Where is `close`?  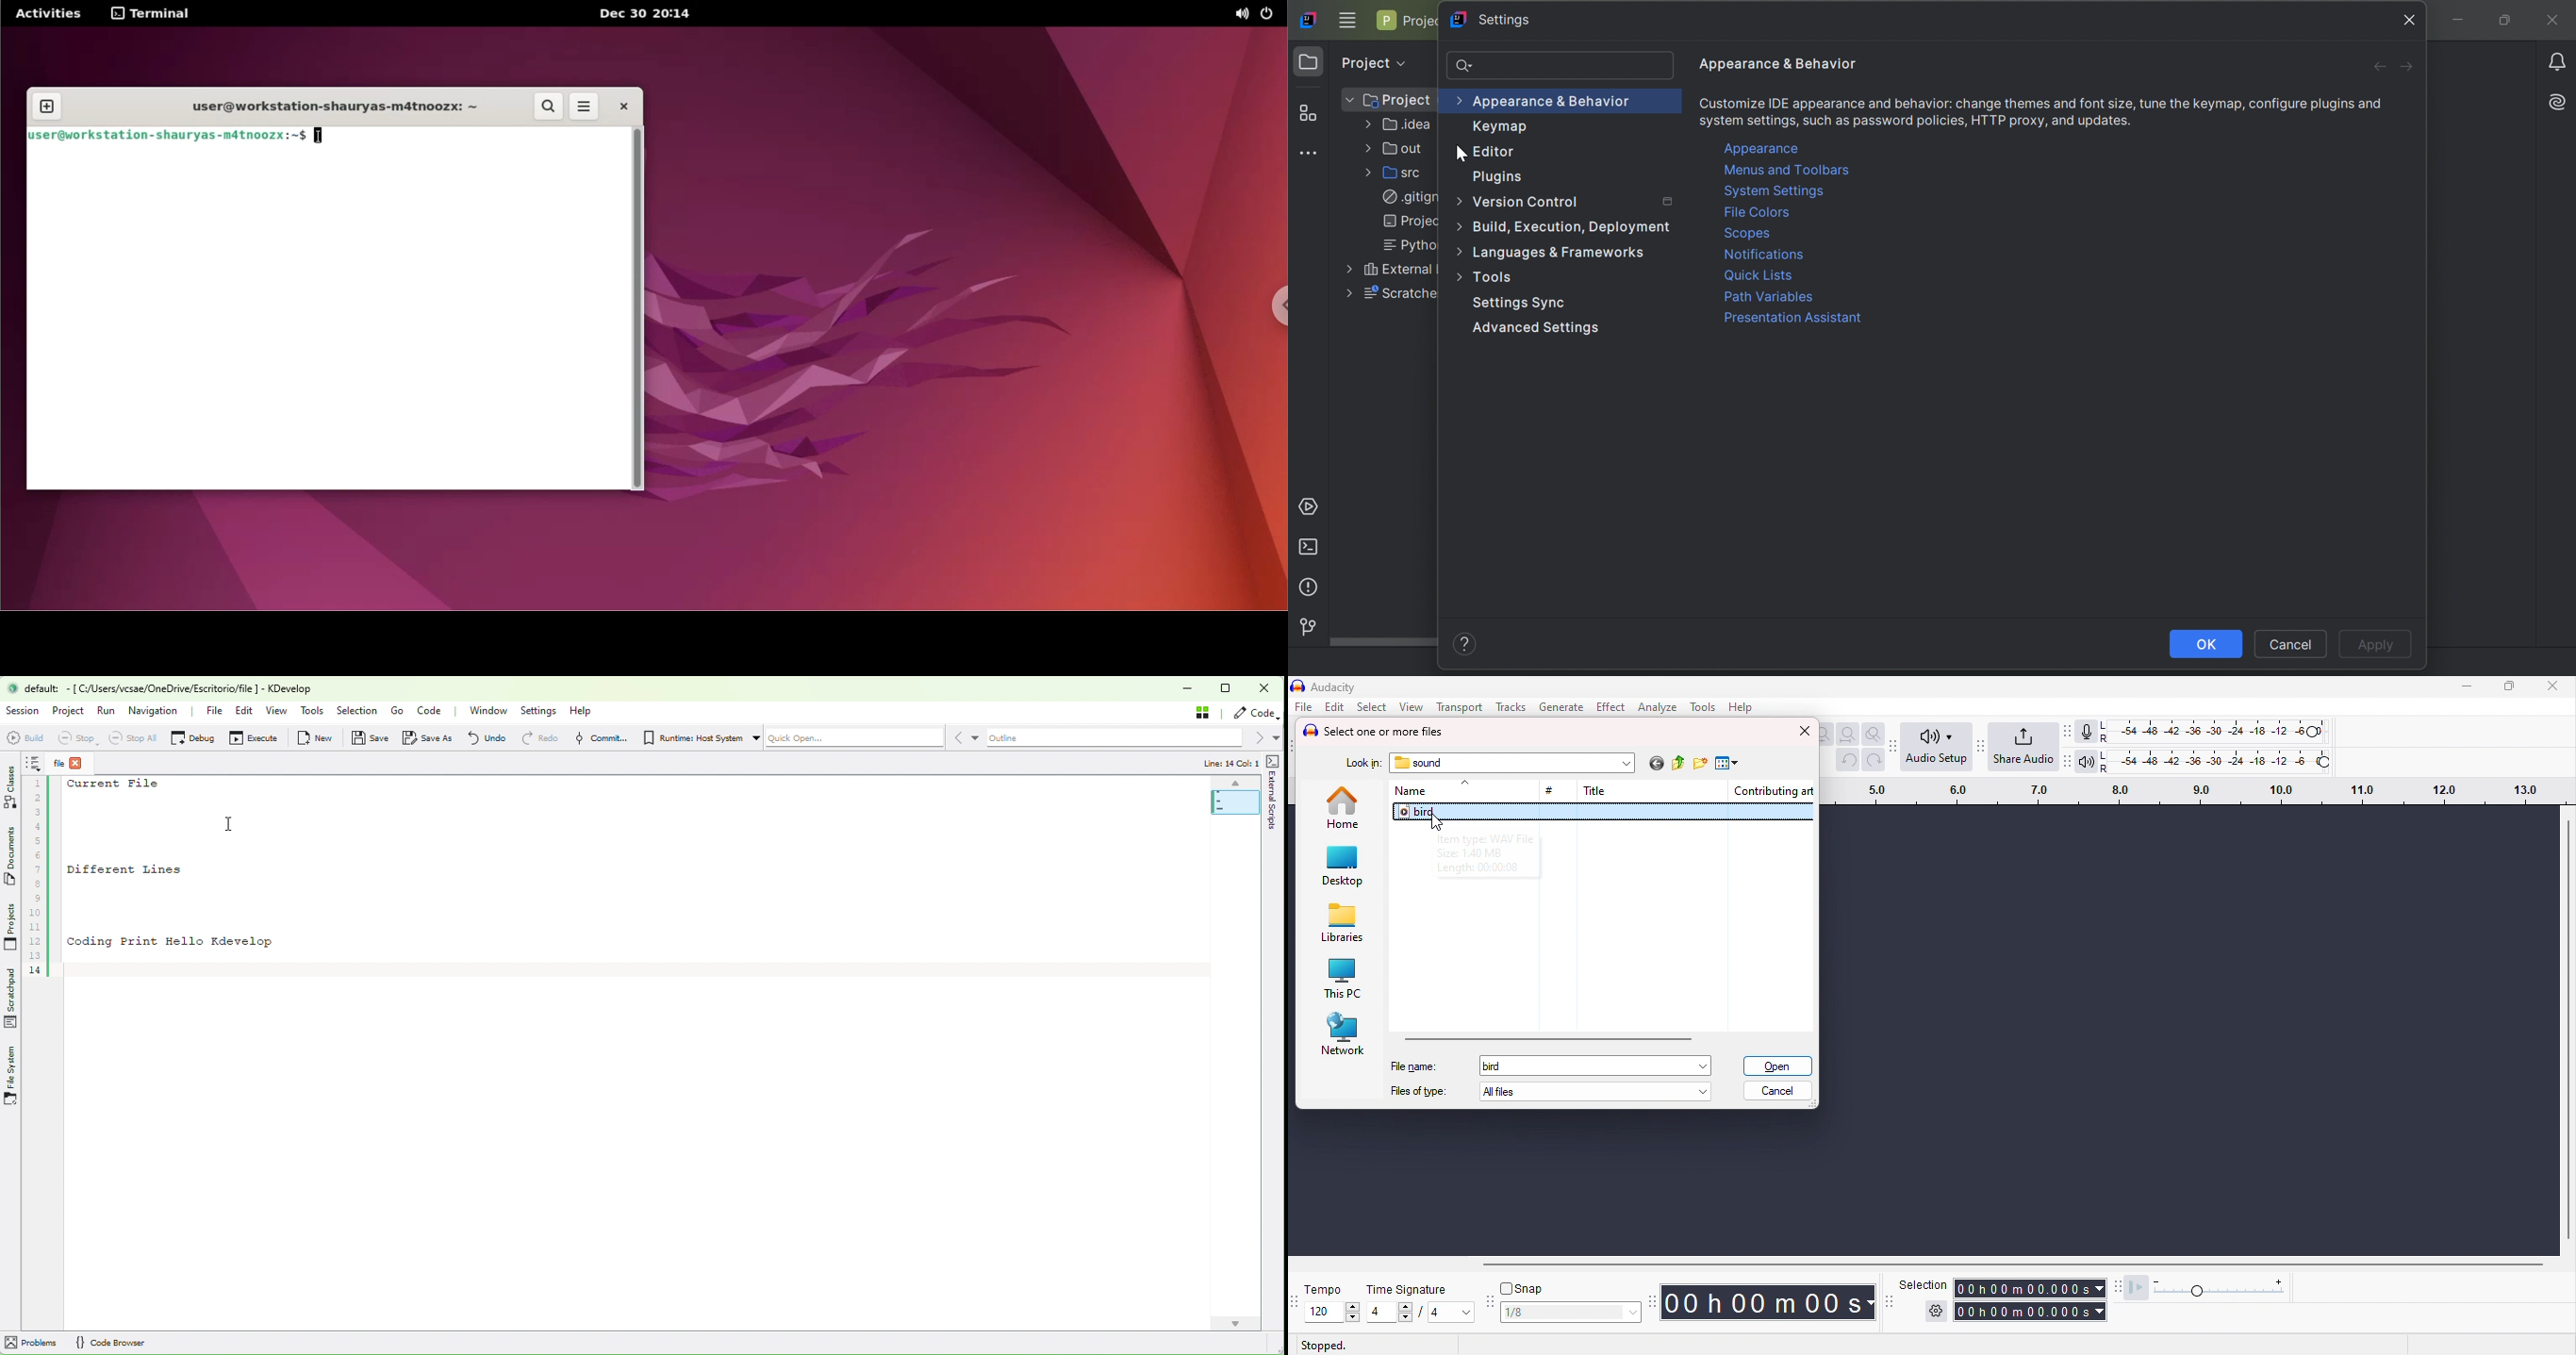
close is located at coordinates (1805, 731).